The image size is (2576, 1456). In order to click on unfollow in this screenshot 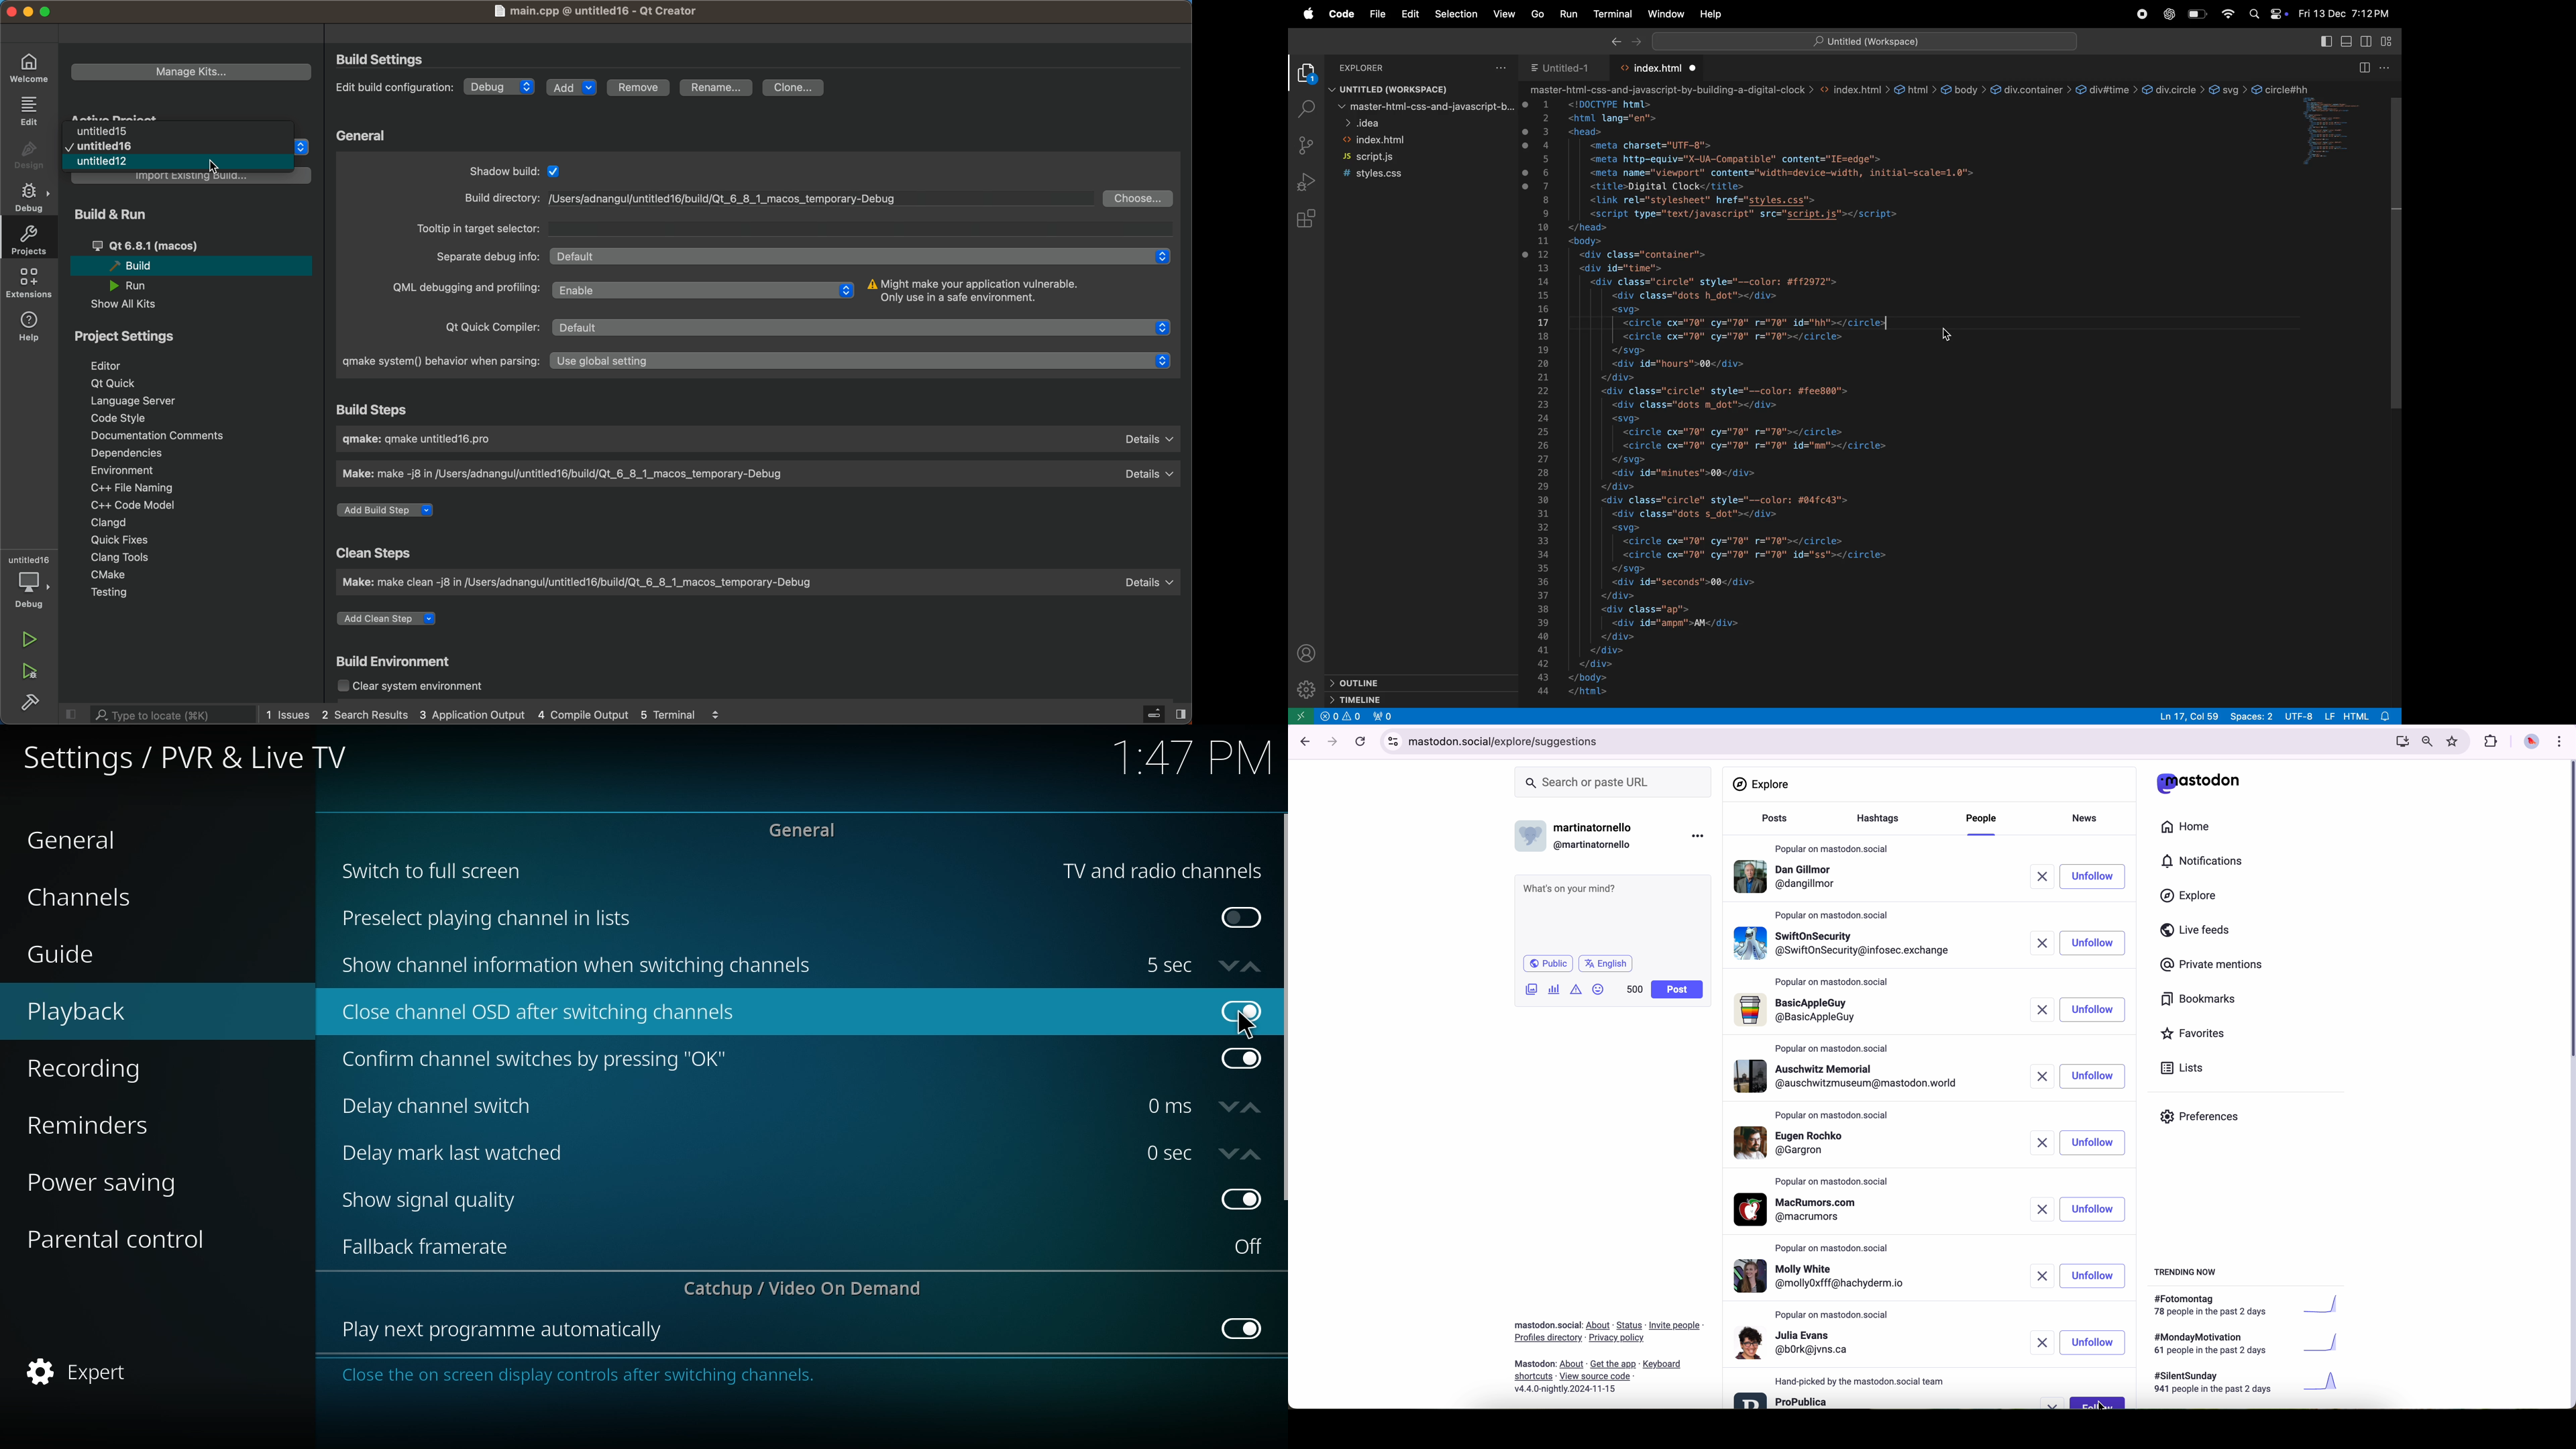, I will do `click(2095, 1143)`.